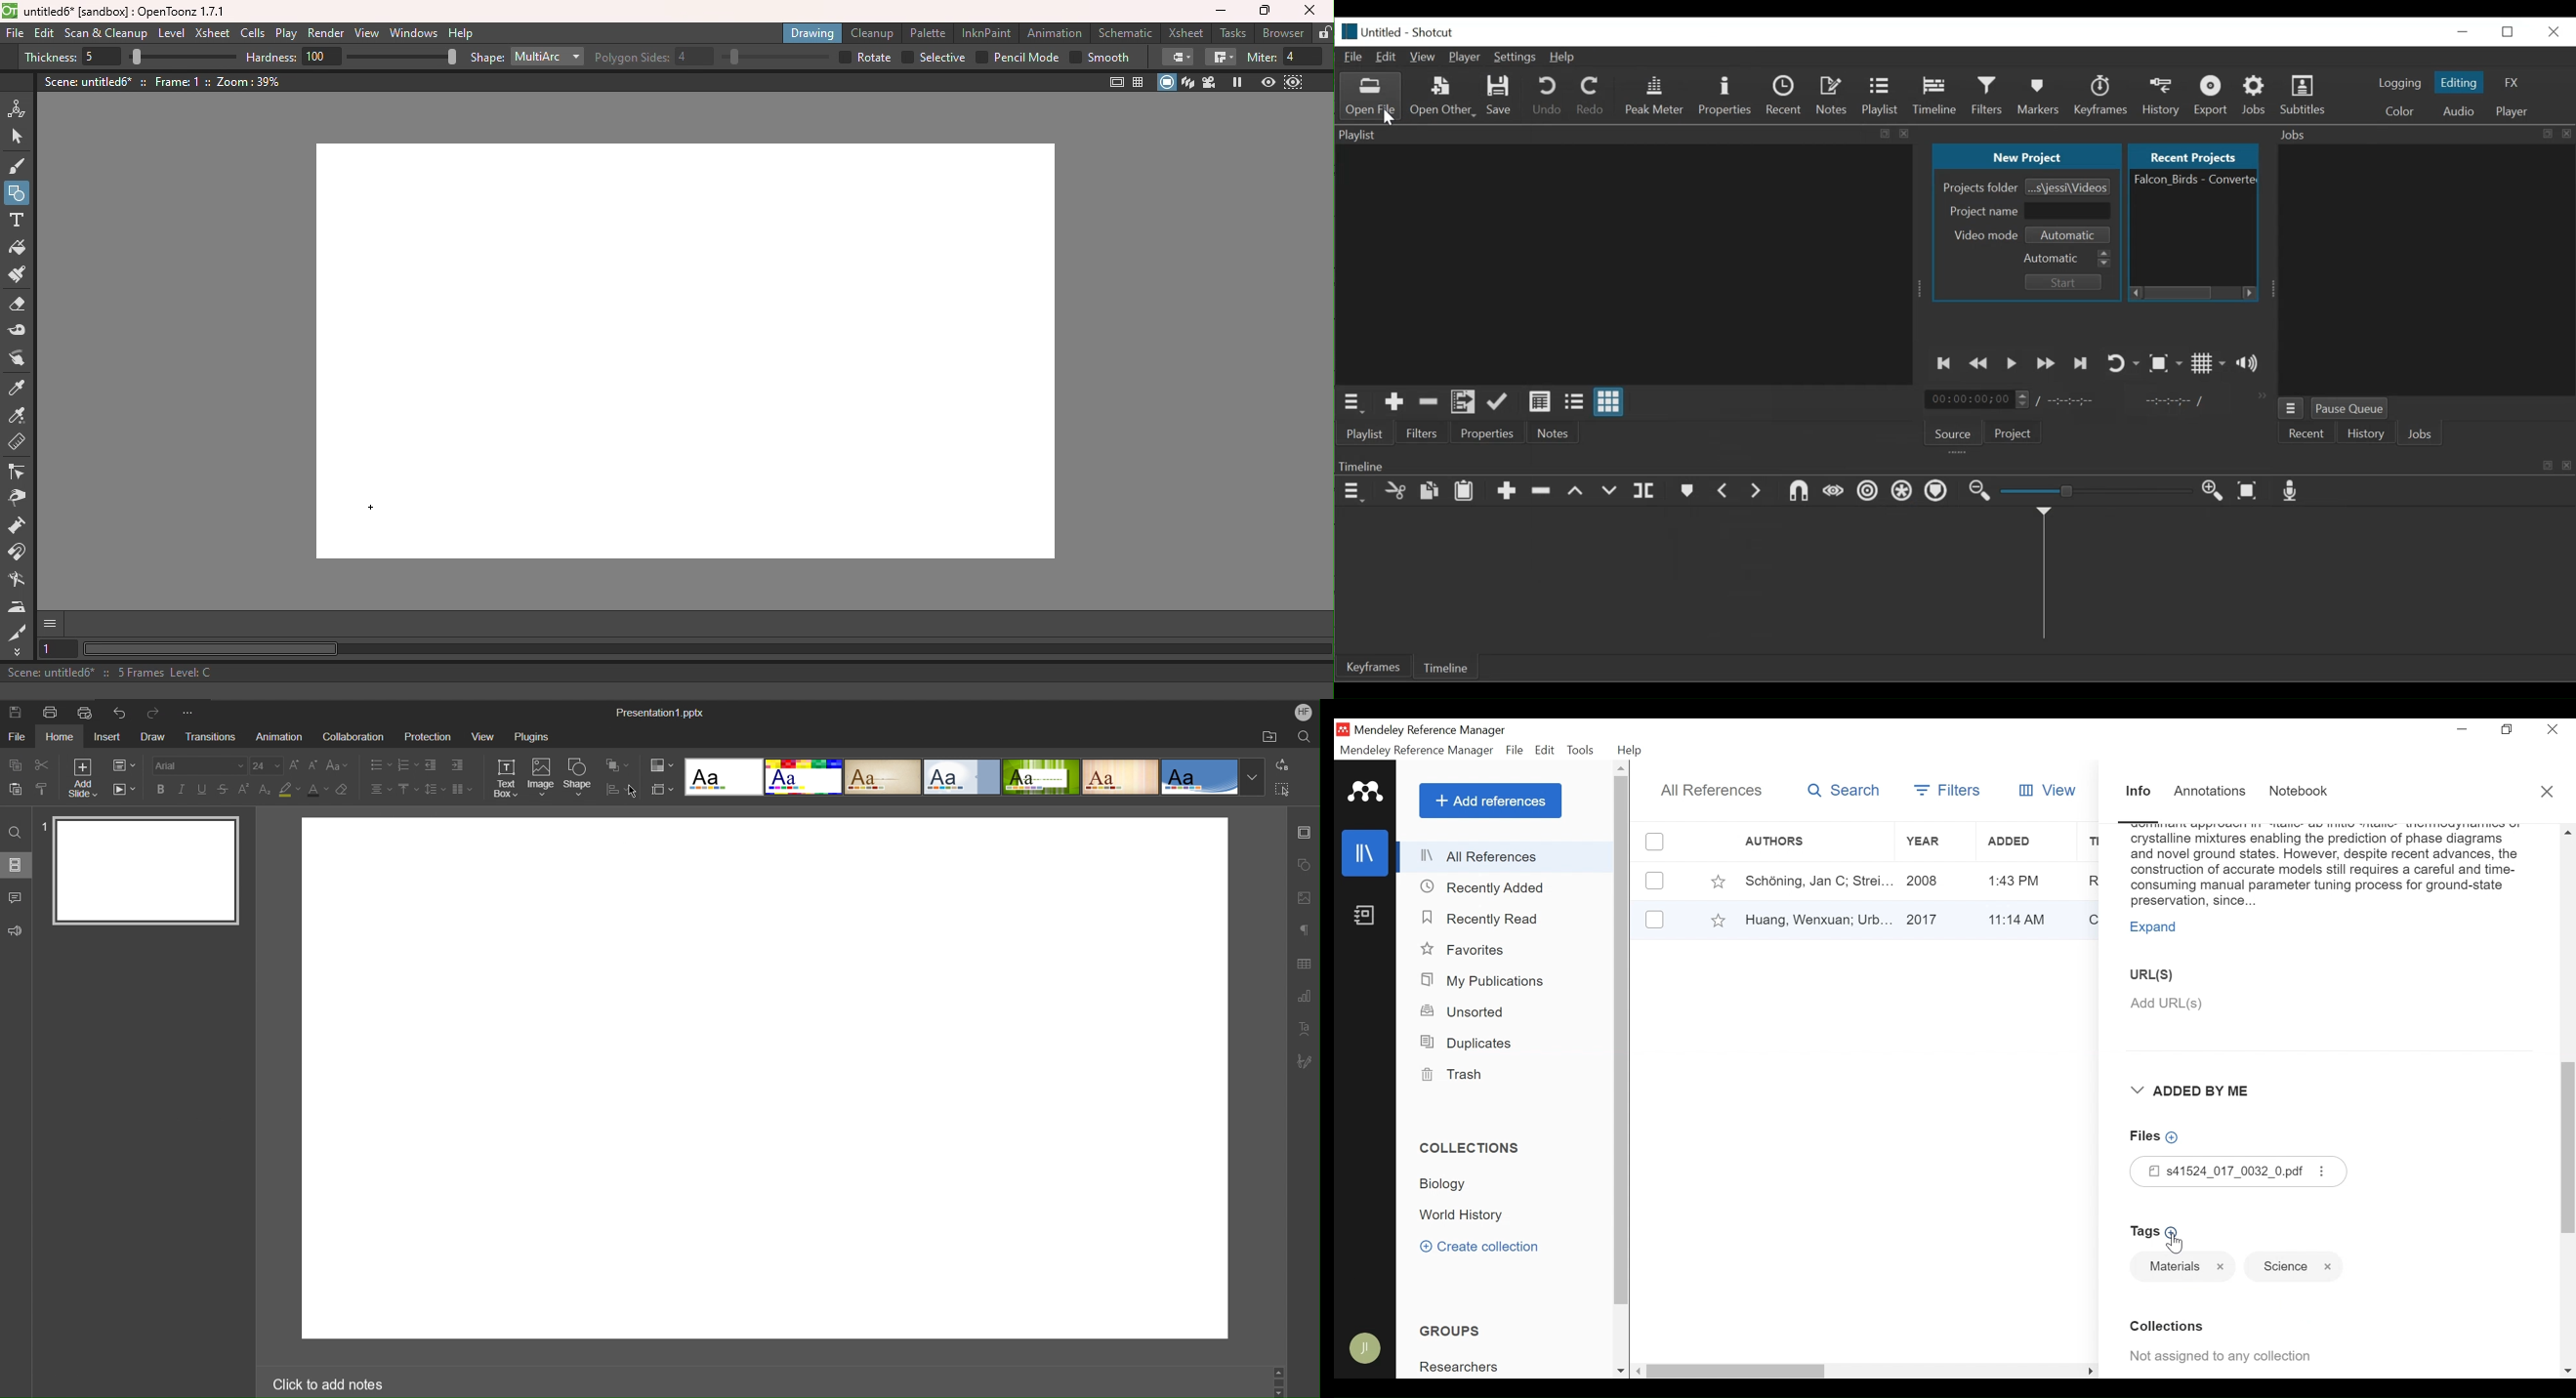 The width and height of the screenshot is (2576, 1400). Describe the element at coordinates (1654, 96) in the screenshot. I see `Peak Meter` at that location.